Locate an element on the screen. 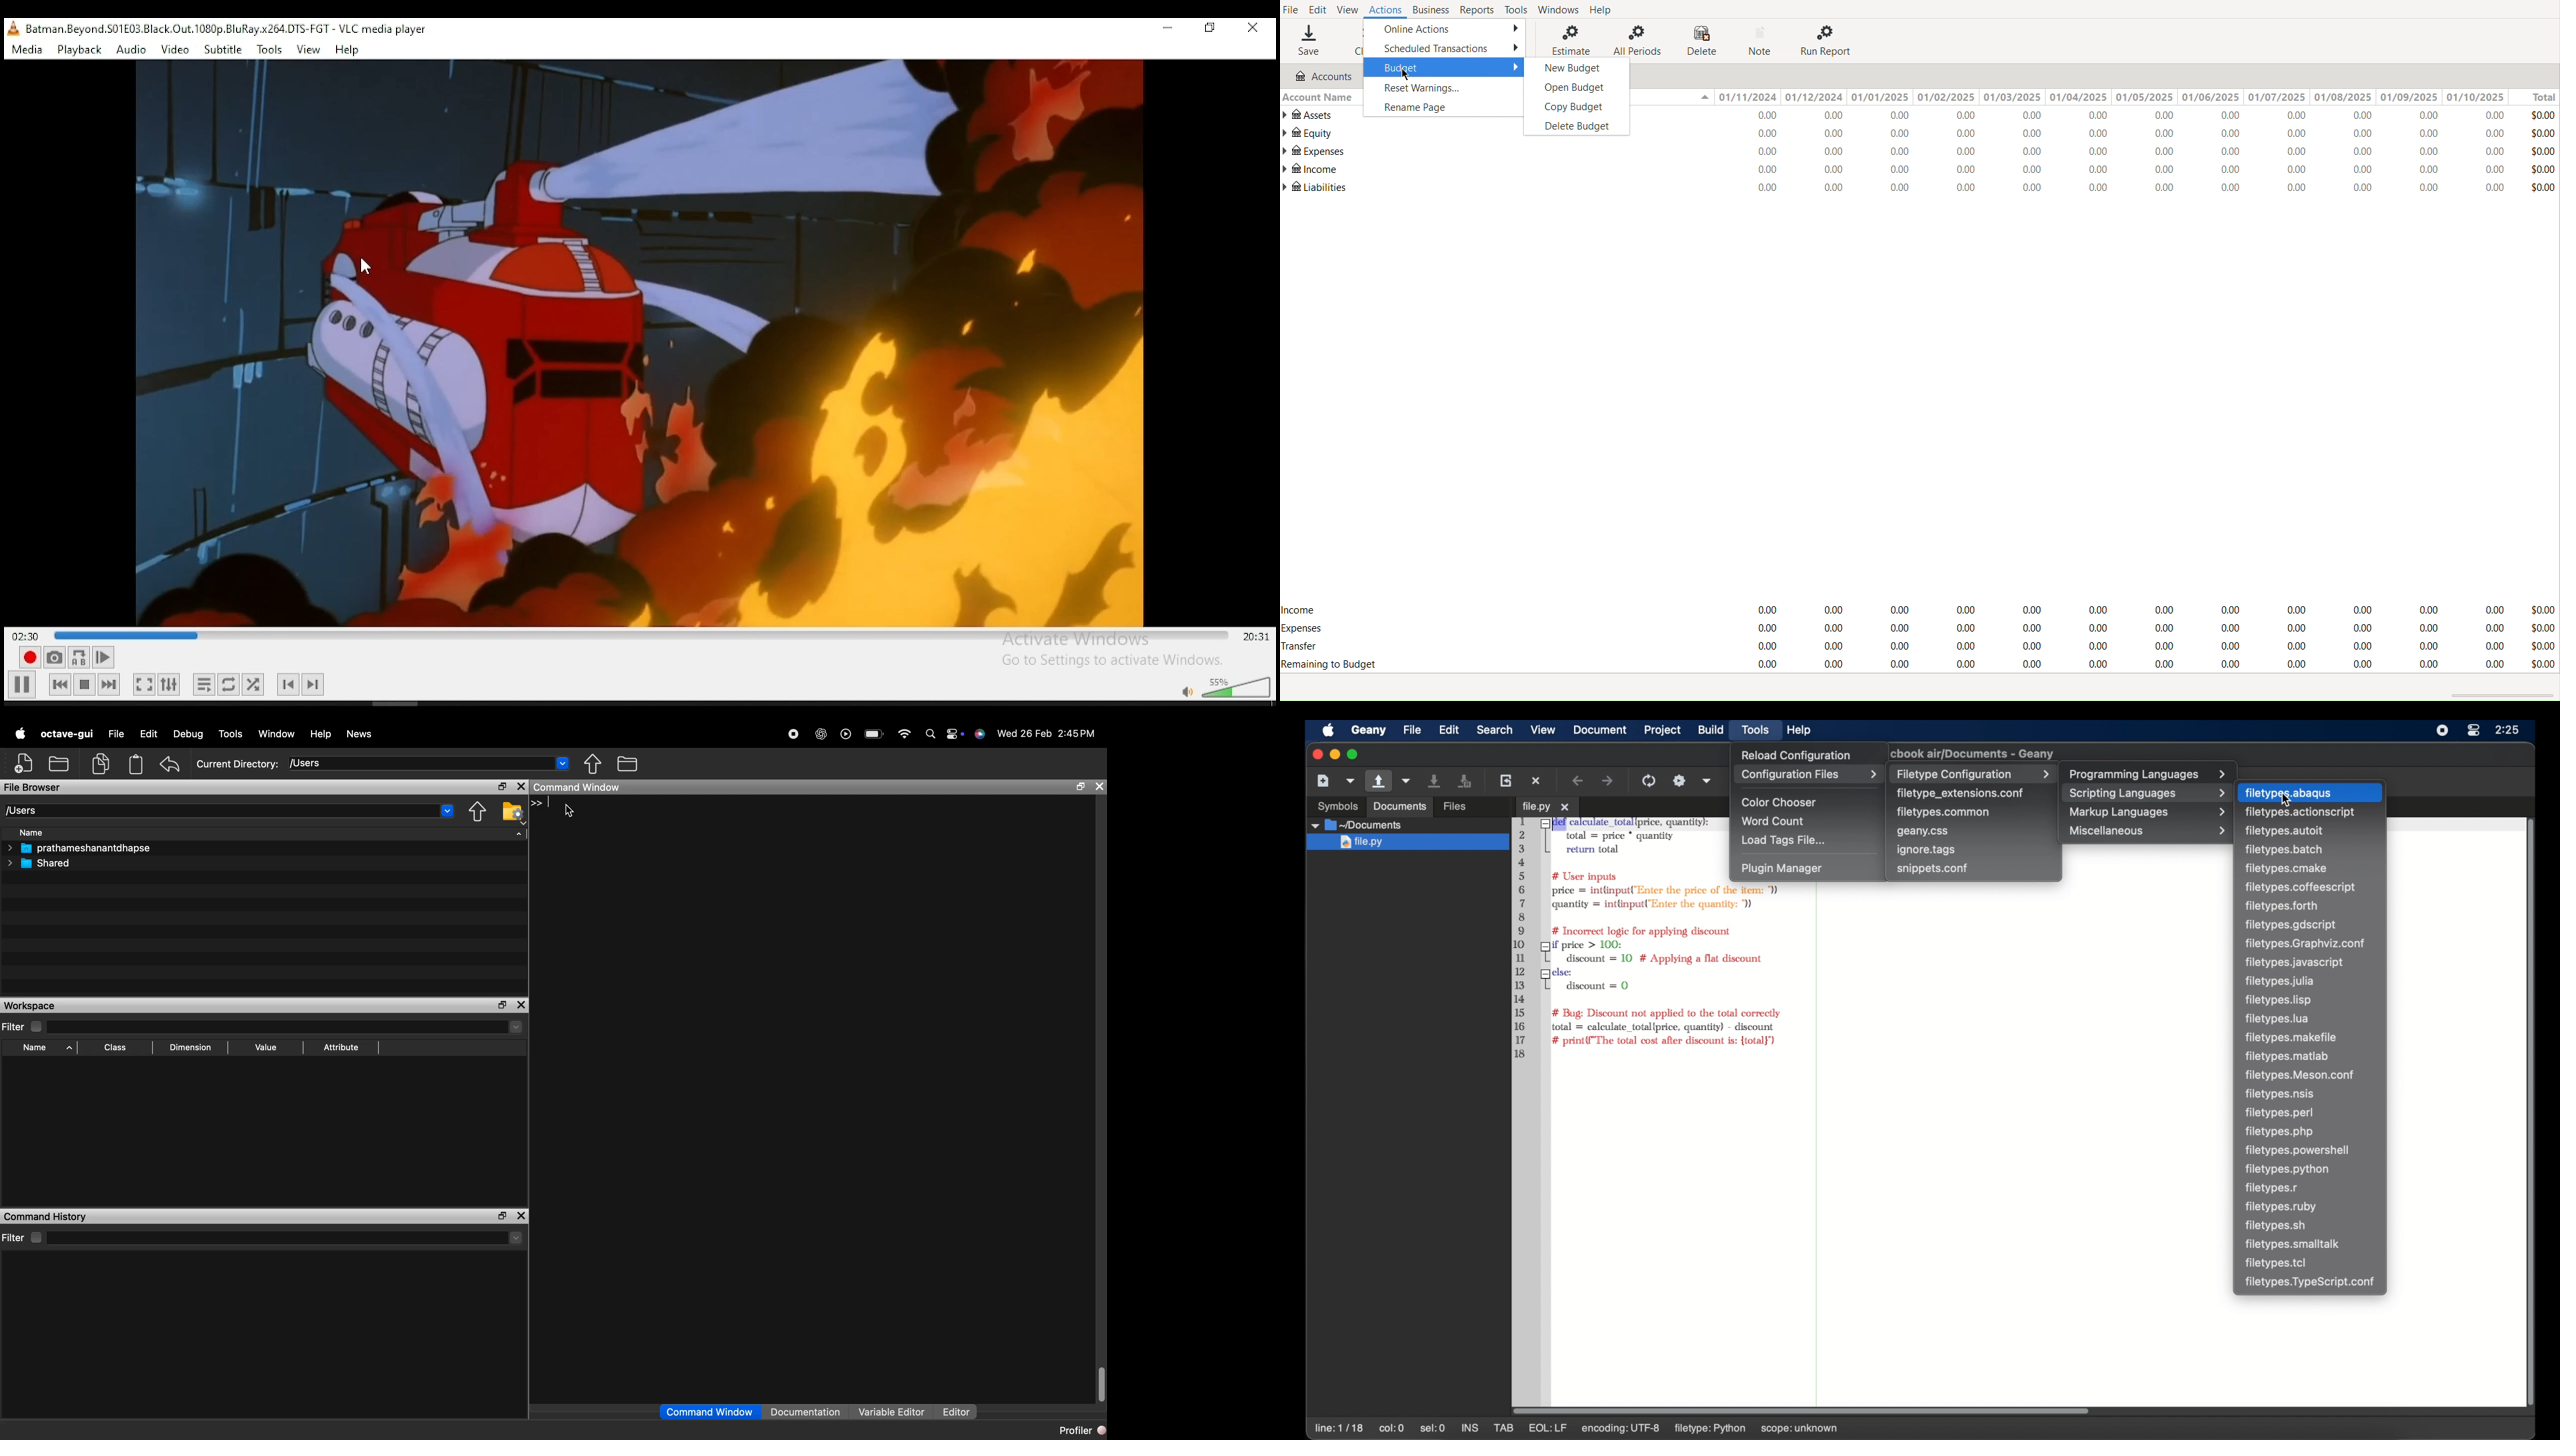 The width and height of the screenshot is (2576, 1456). plugin manager is located at coordinates (1781, 869).